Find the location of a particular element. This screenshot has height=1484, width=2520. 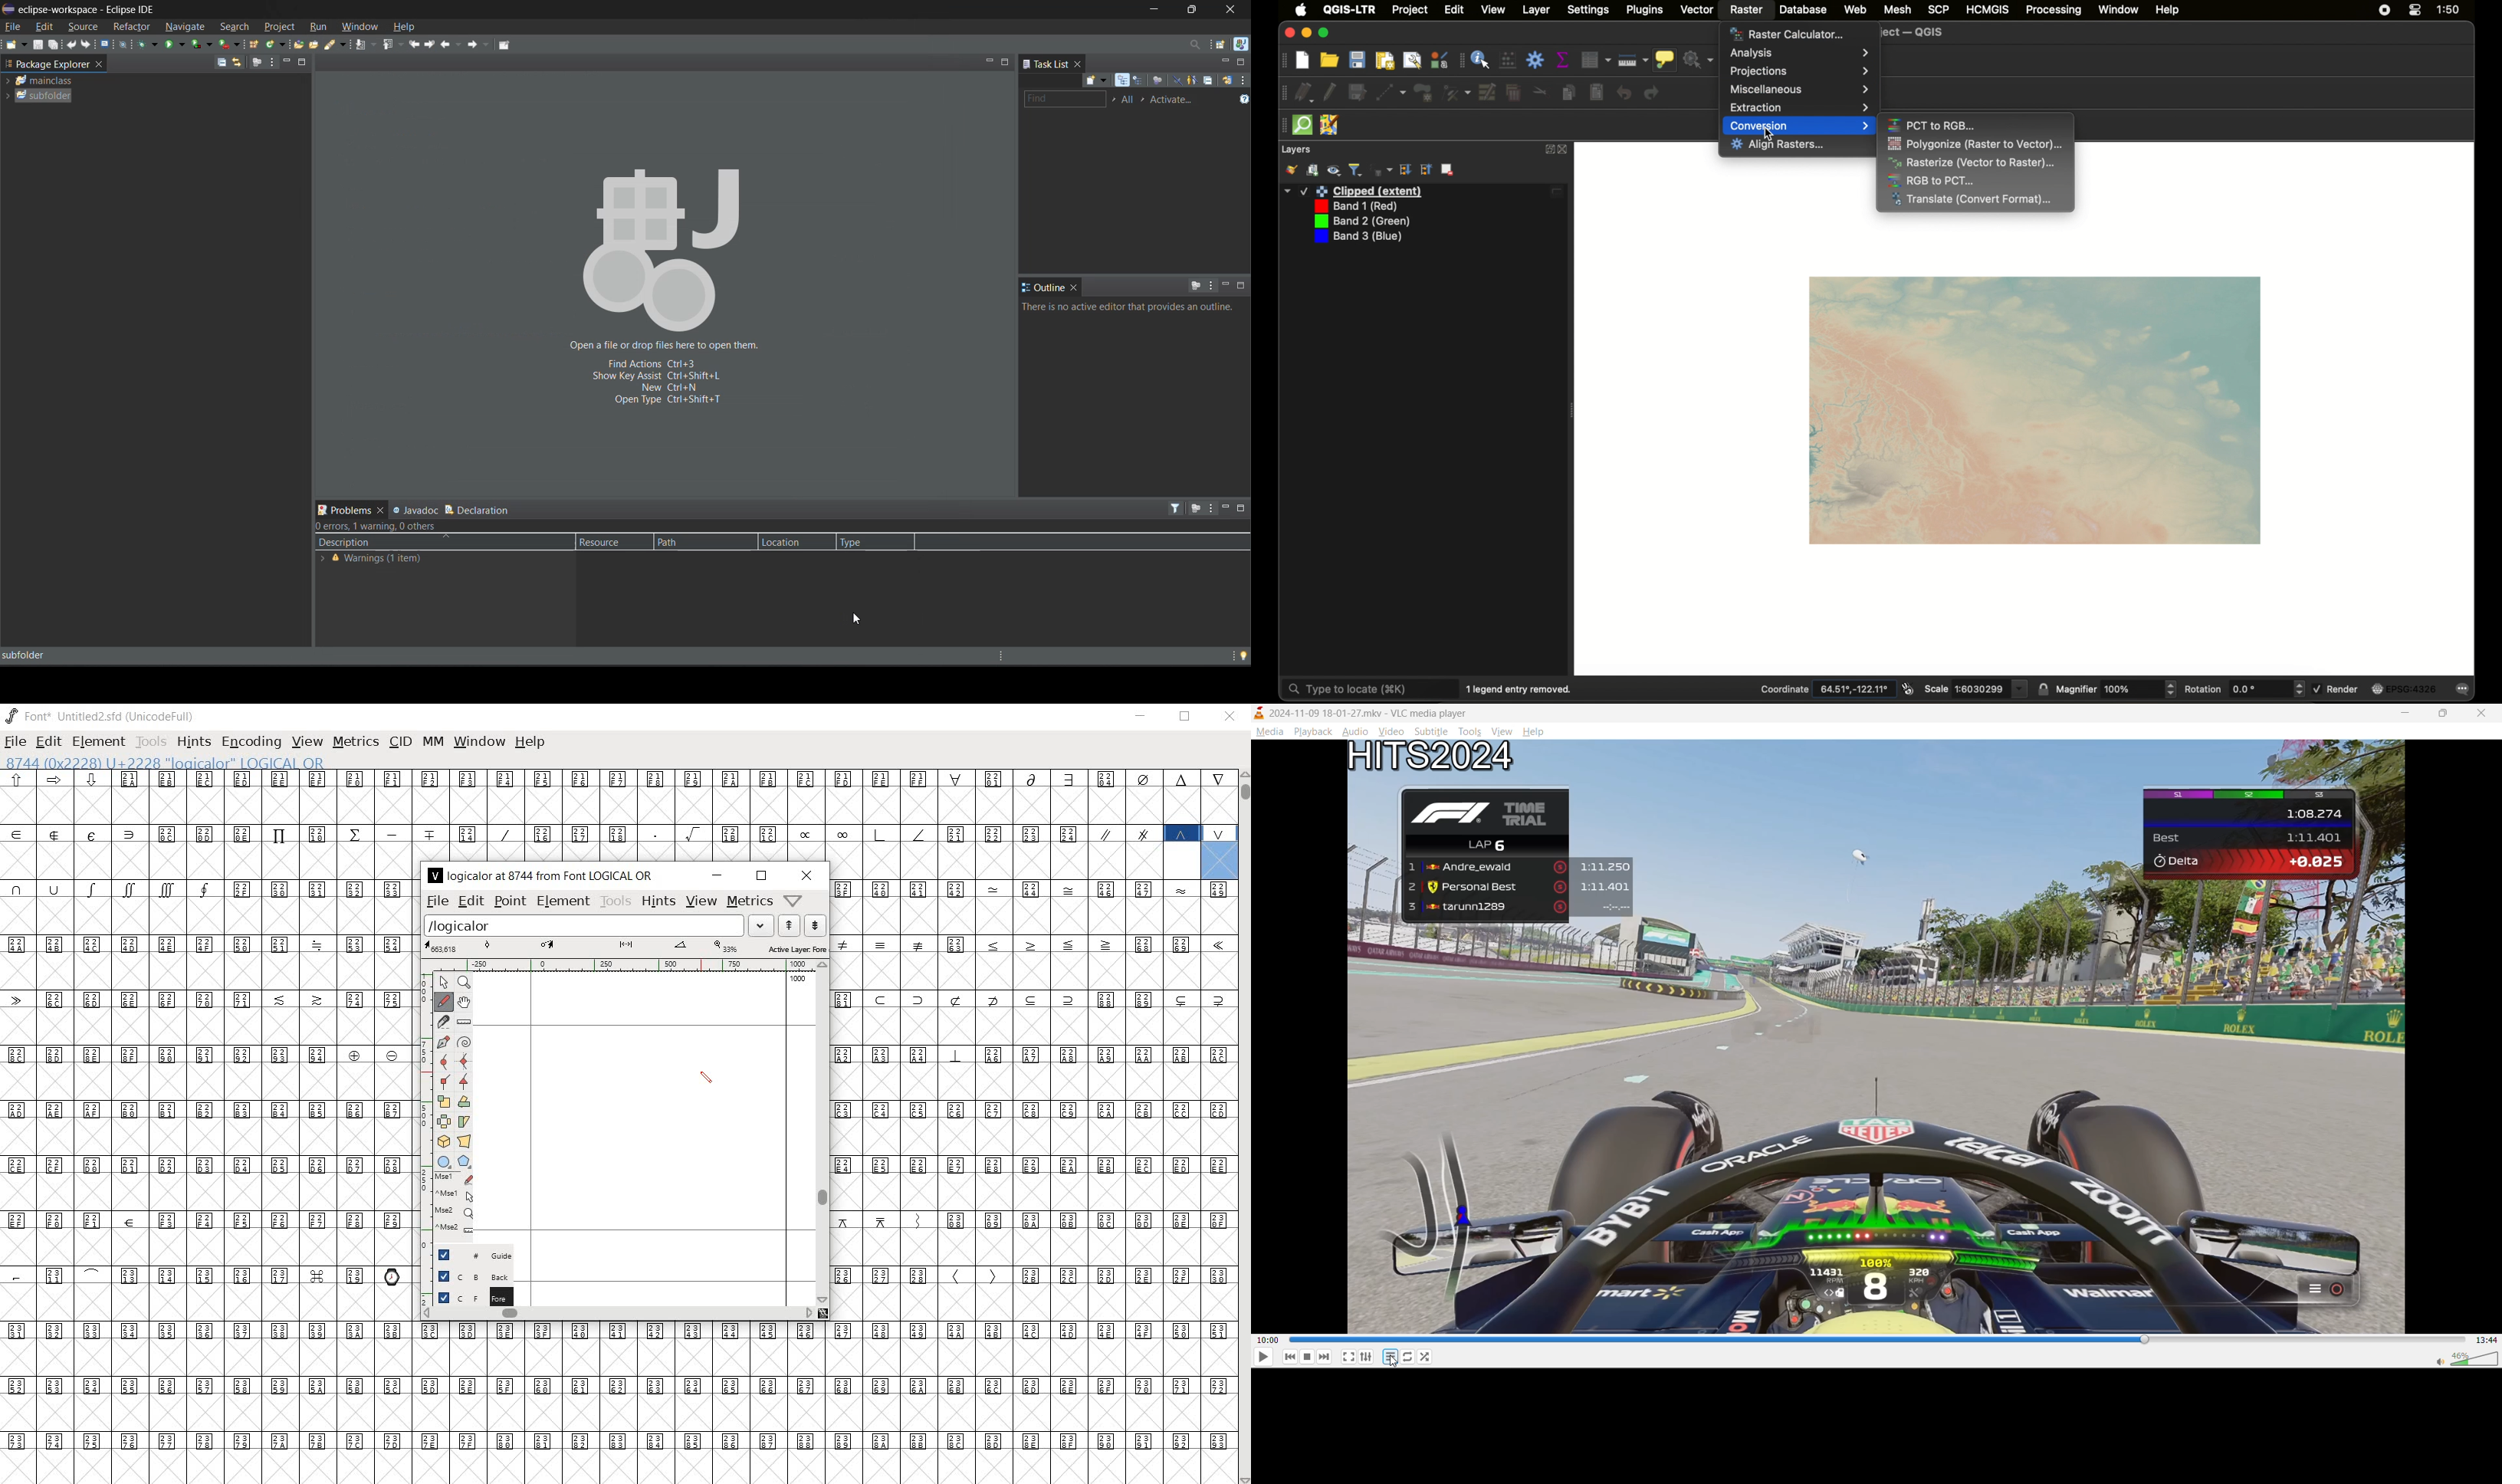

maximize is located at coordinates (1243, 63).